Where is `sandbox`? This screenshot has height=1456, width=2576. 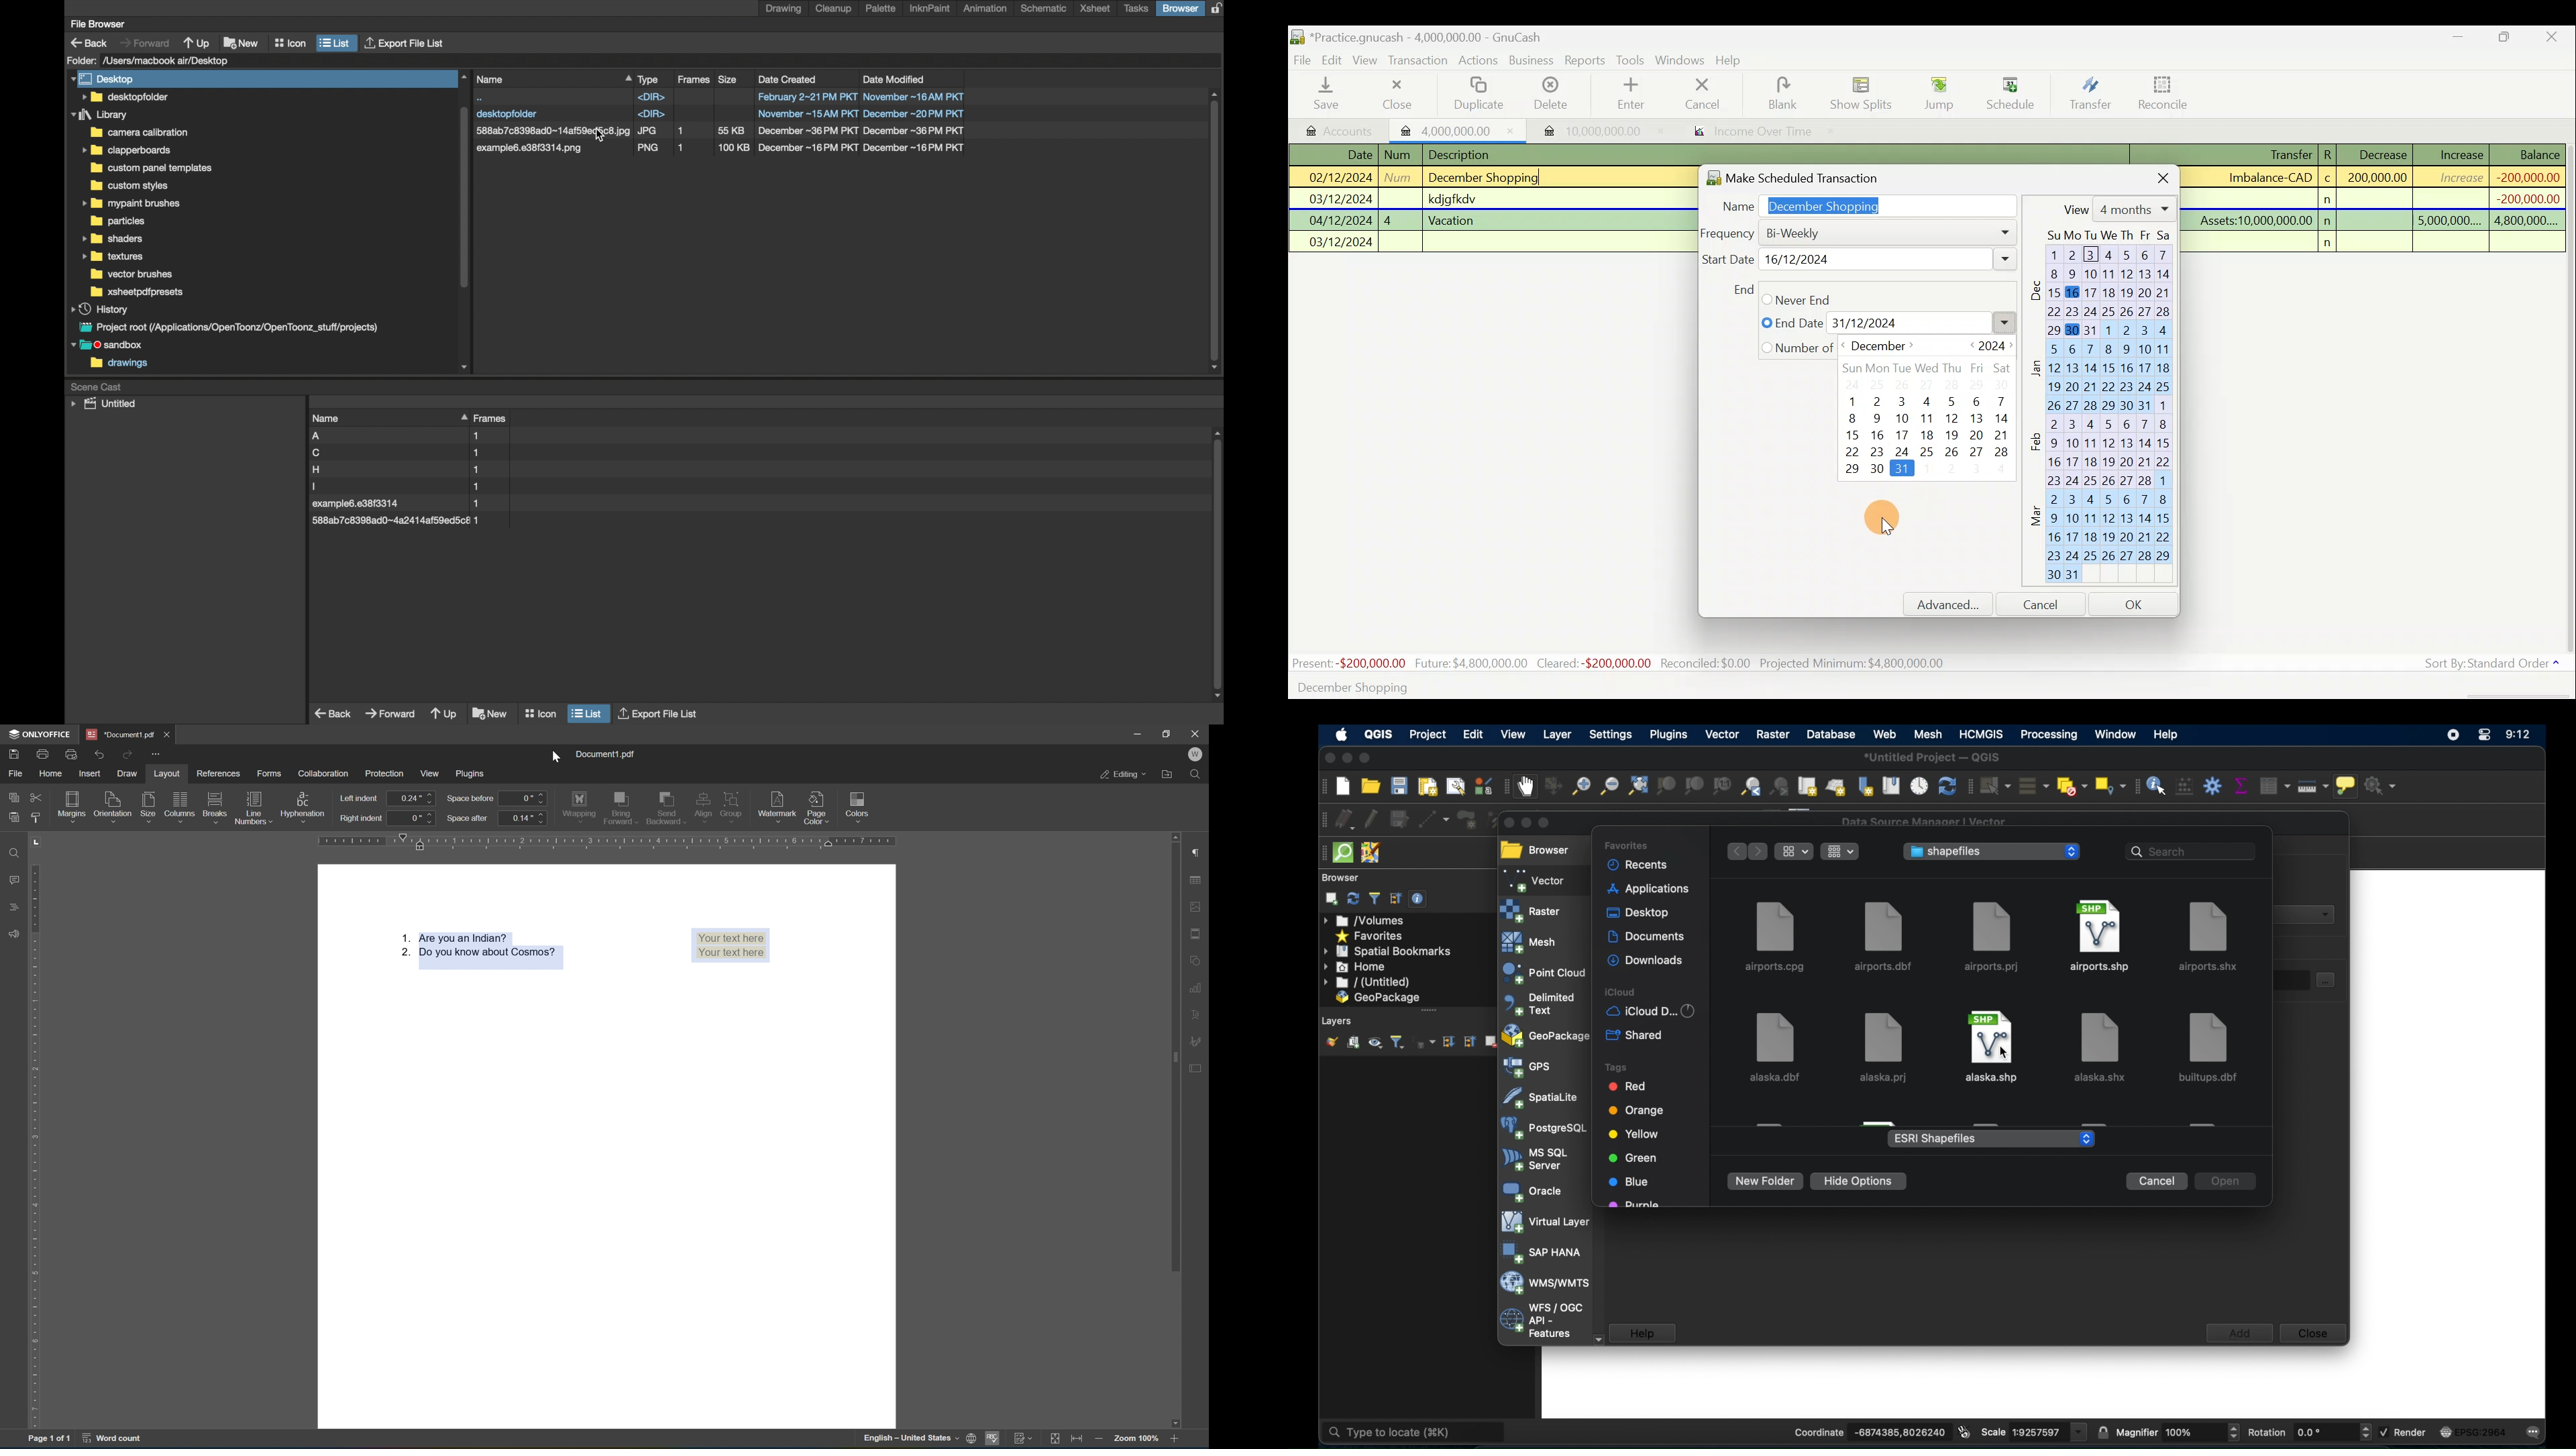
sandbox is located at coordinates (110, 346).